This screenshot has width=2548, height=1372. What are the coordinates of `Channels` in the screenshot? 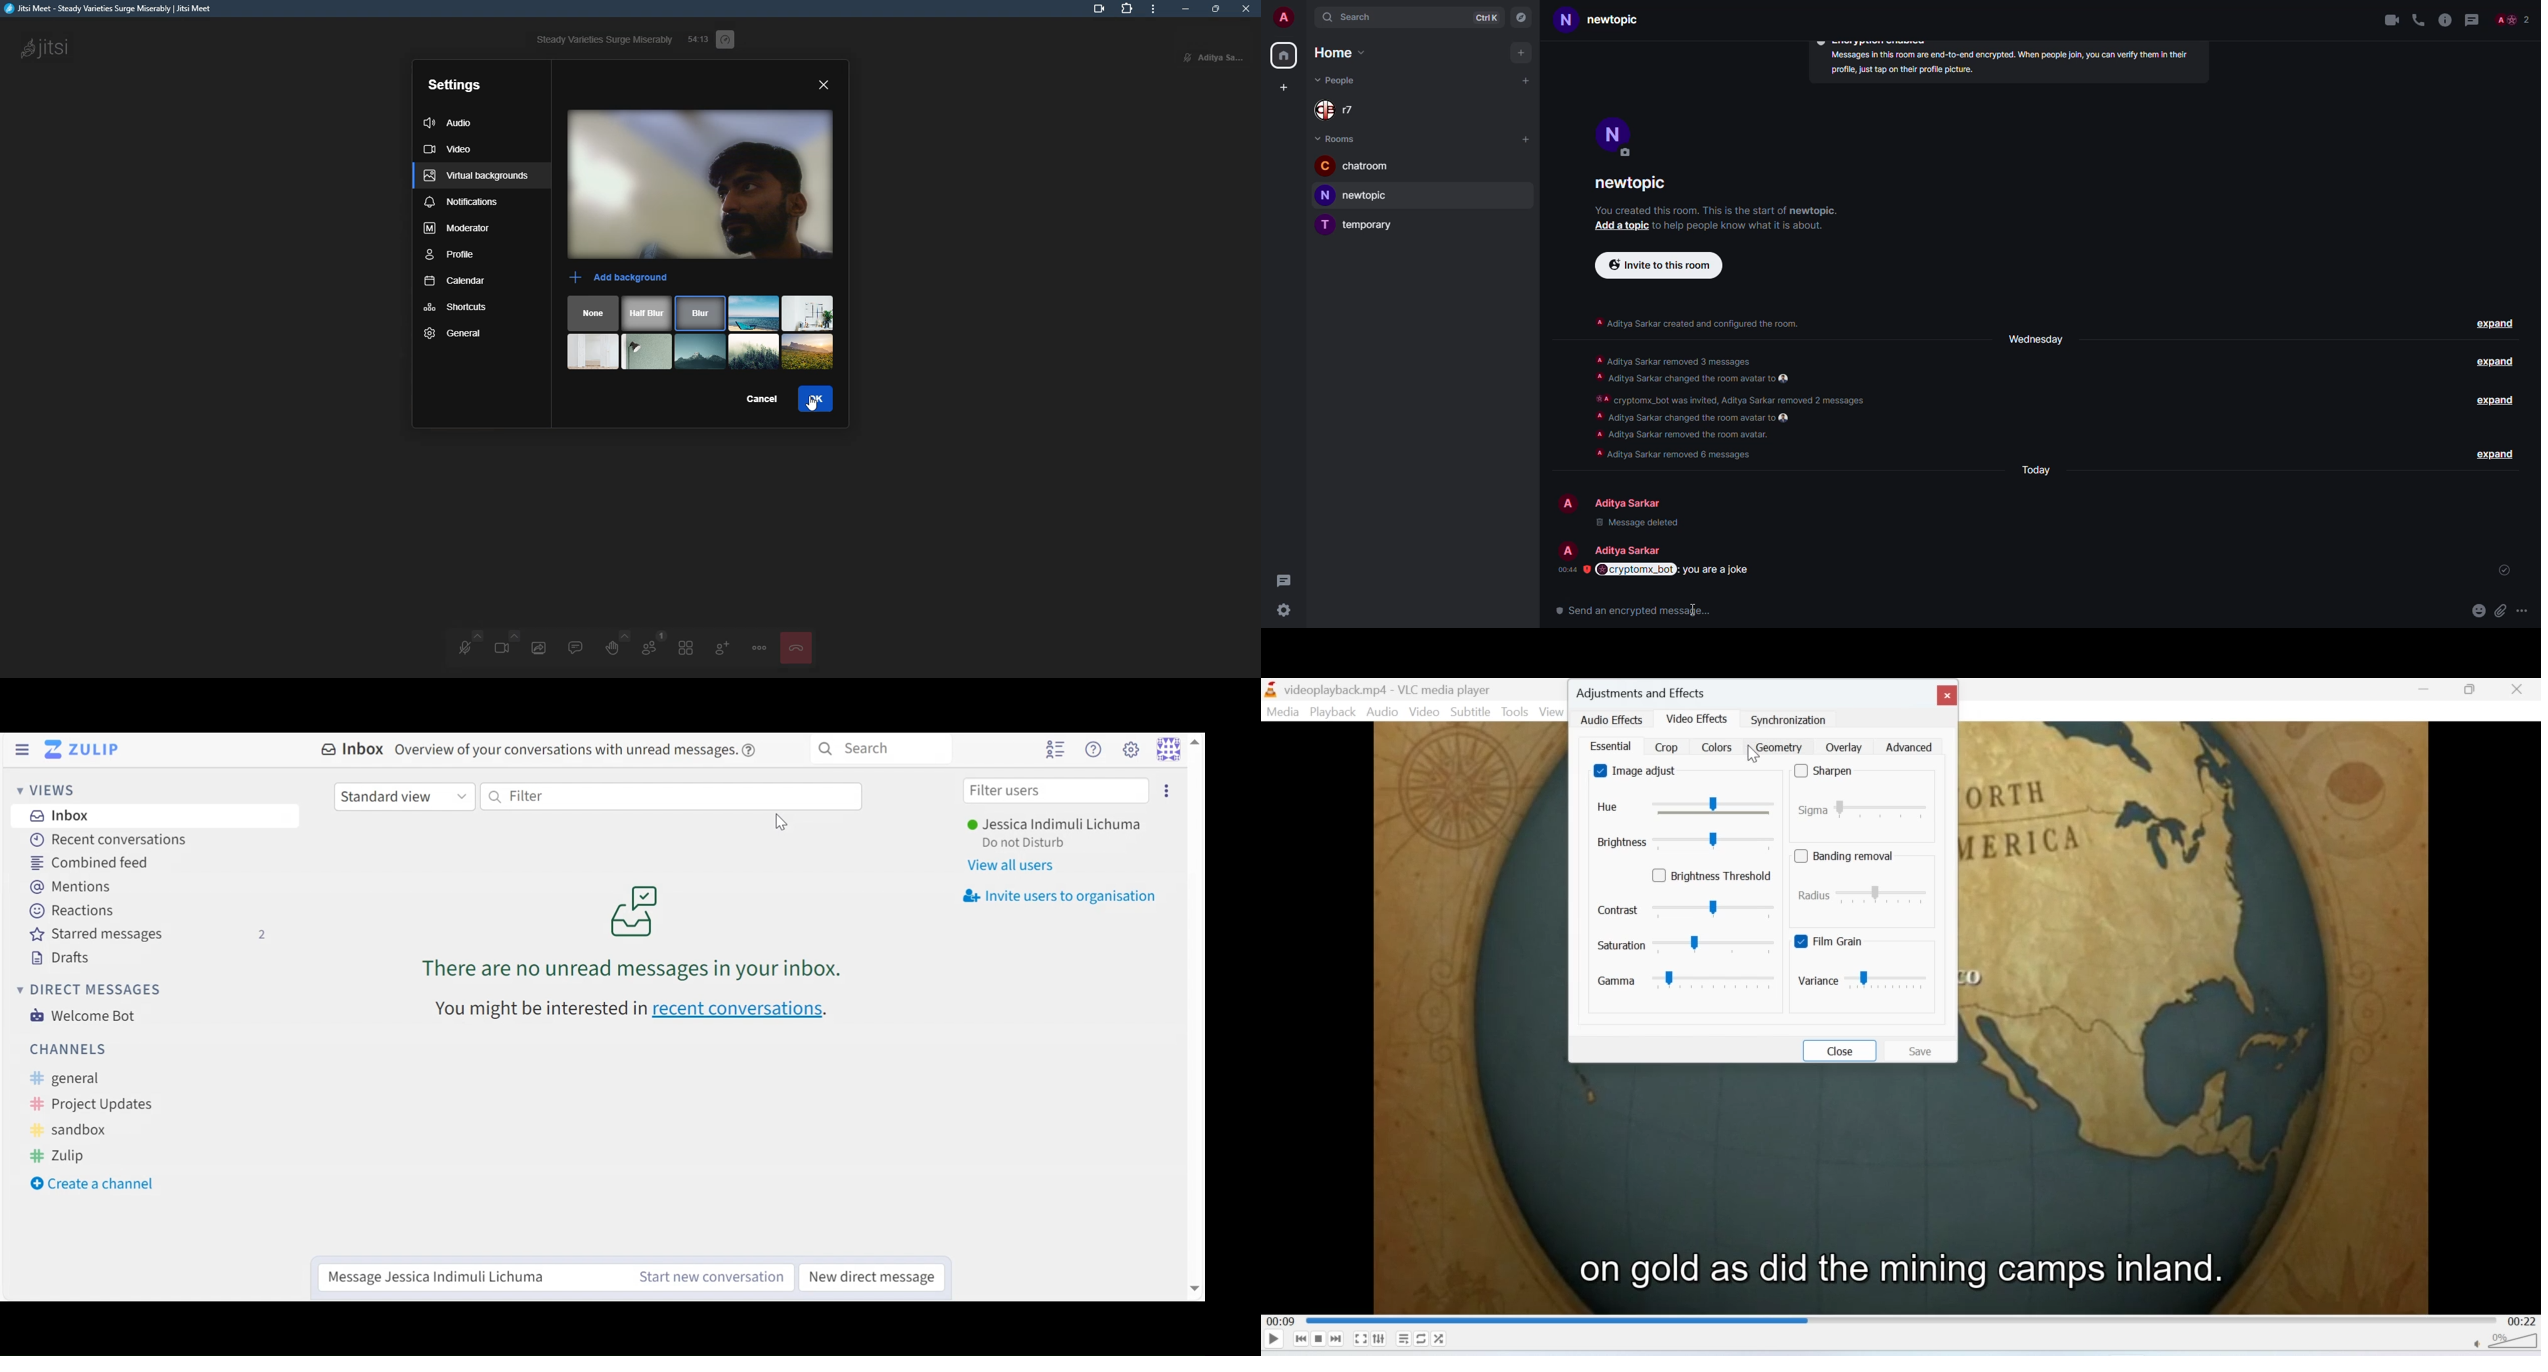 It's located at (68, 1048).